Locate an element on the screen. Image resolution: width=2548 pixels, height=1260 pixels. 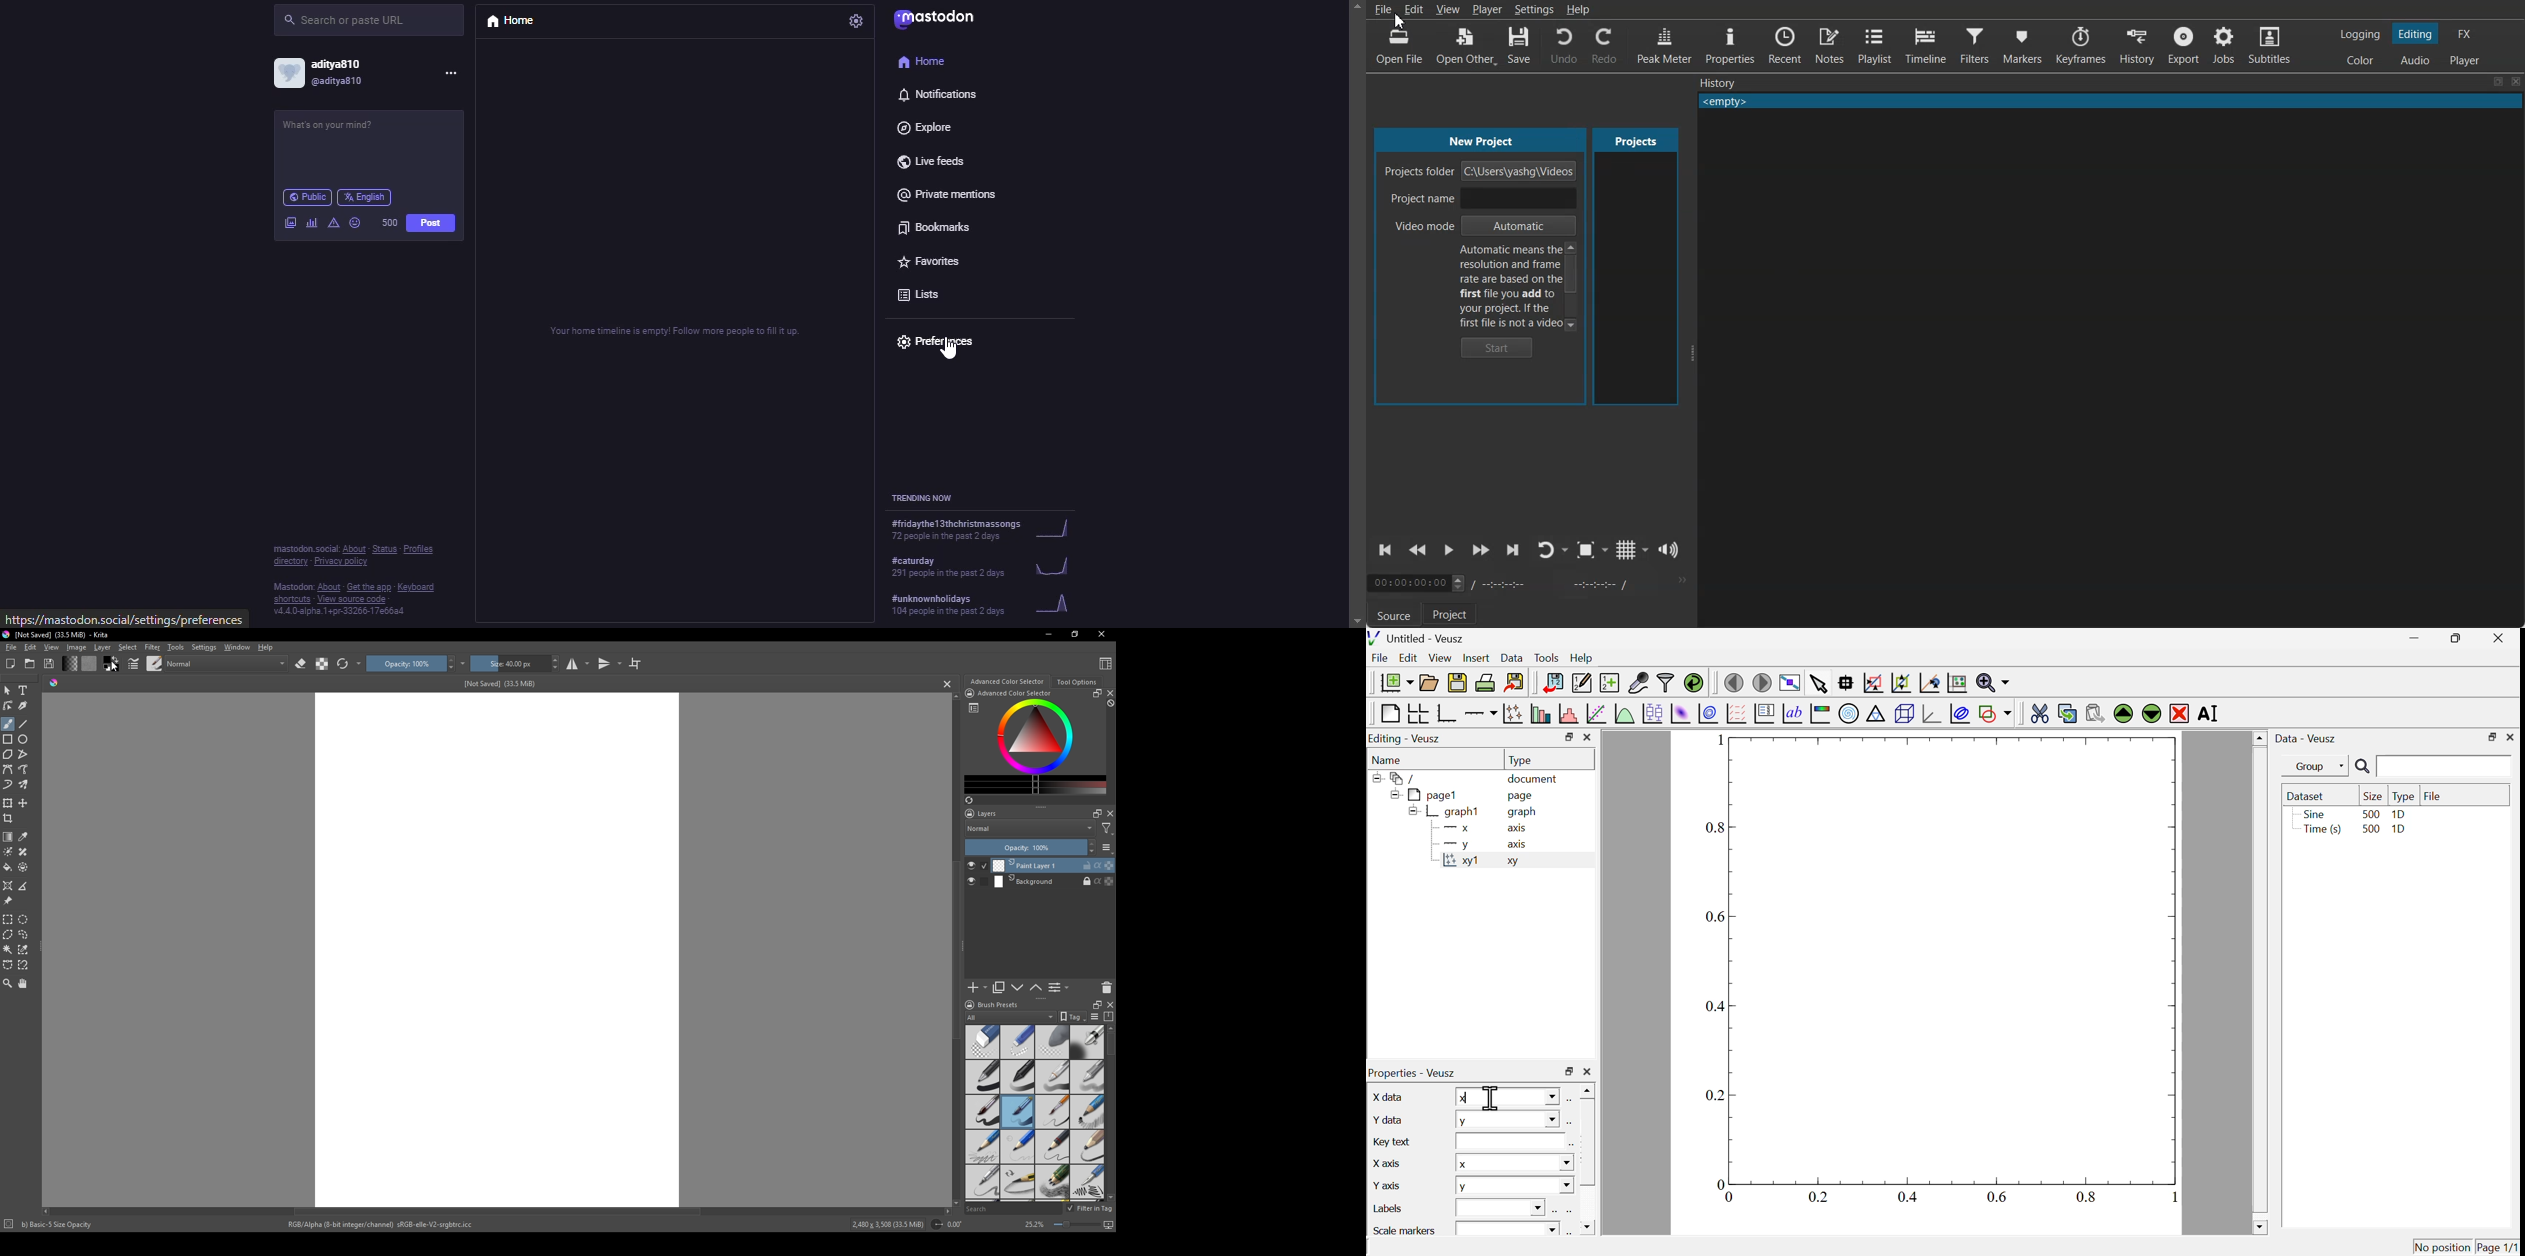
cursor is located at coordinates (946, 351).